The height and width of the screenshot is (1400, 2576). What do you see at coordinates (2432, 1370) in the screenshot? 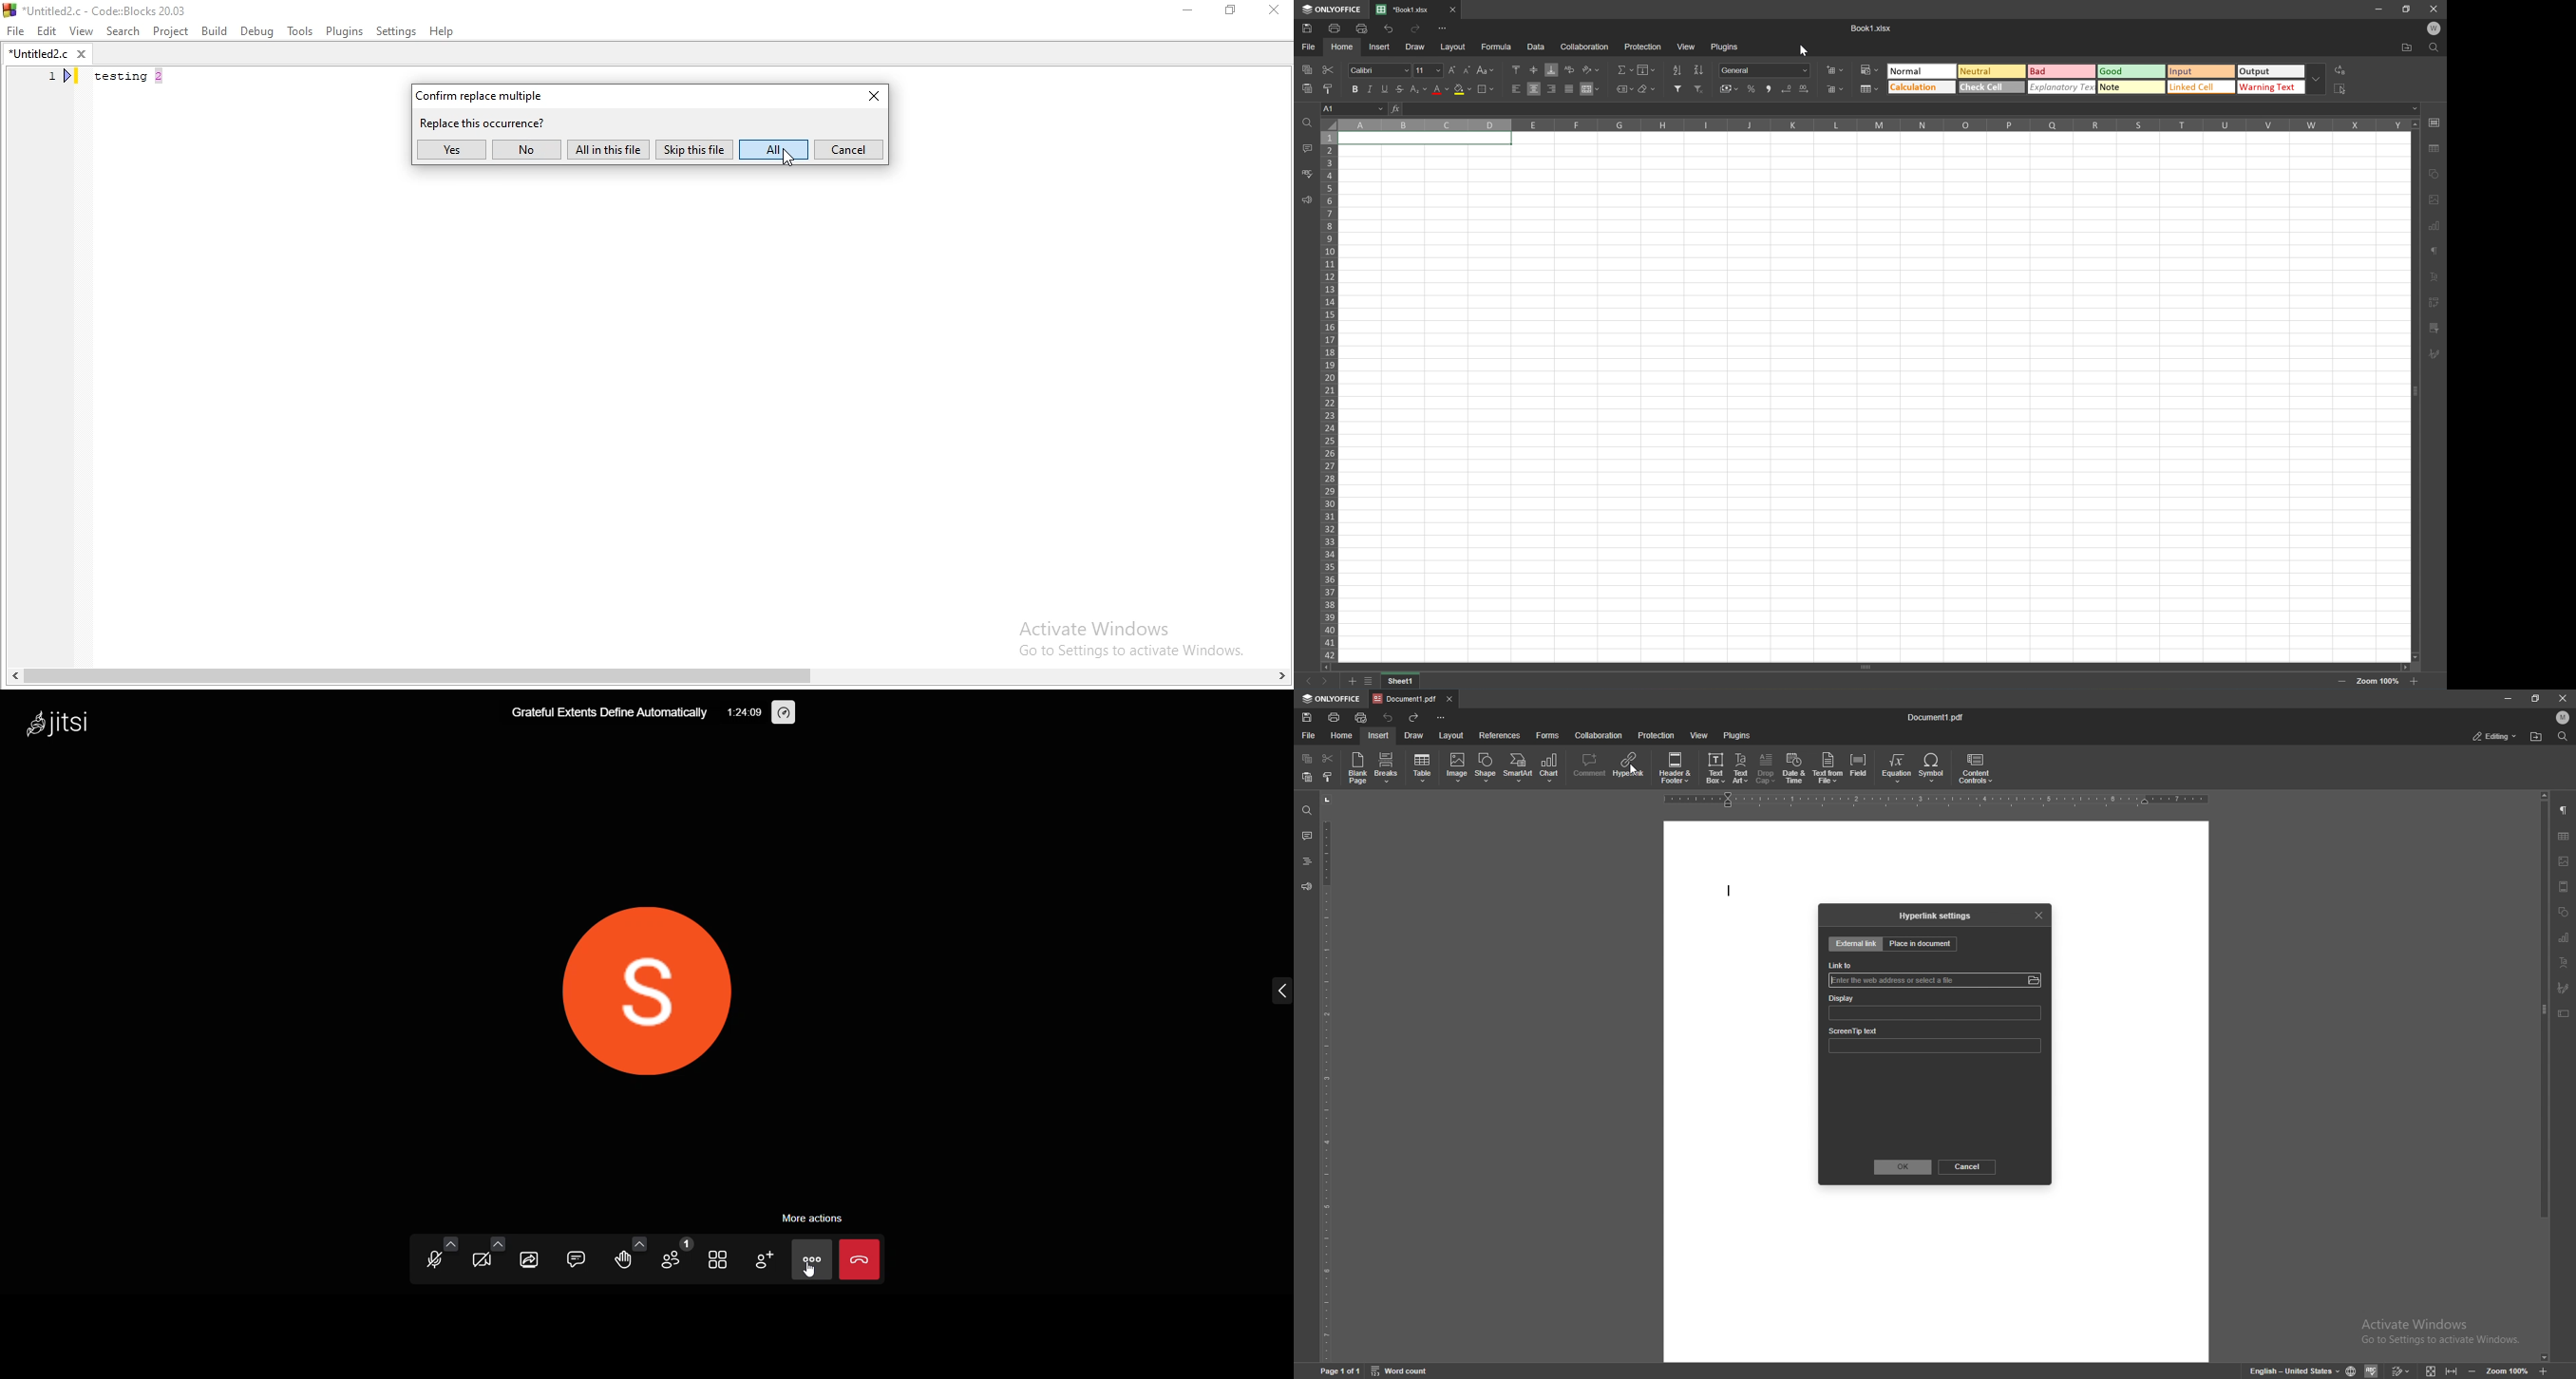
I see `fit to screen` at bounding box center [2432, 1370].